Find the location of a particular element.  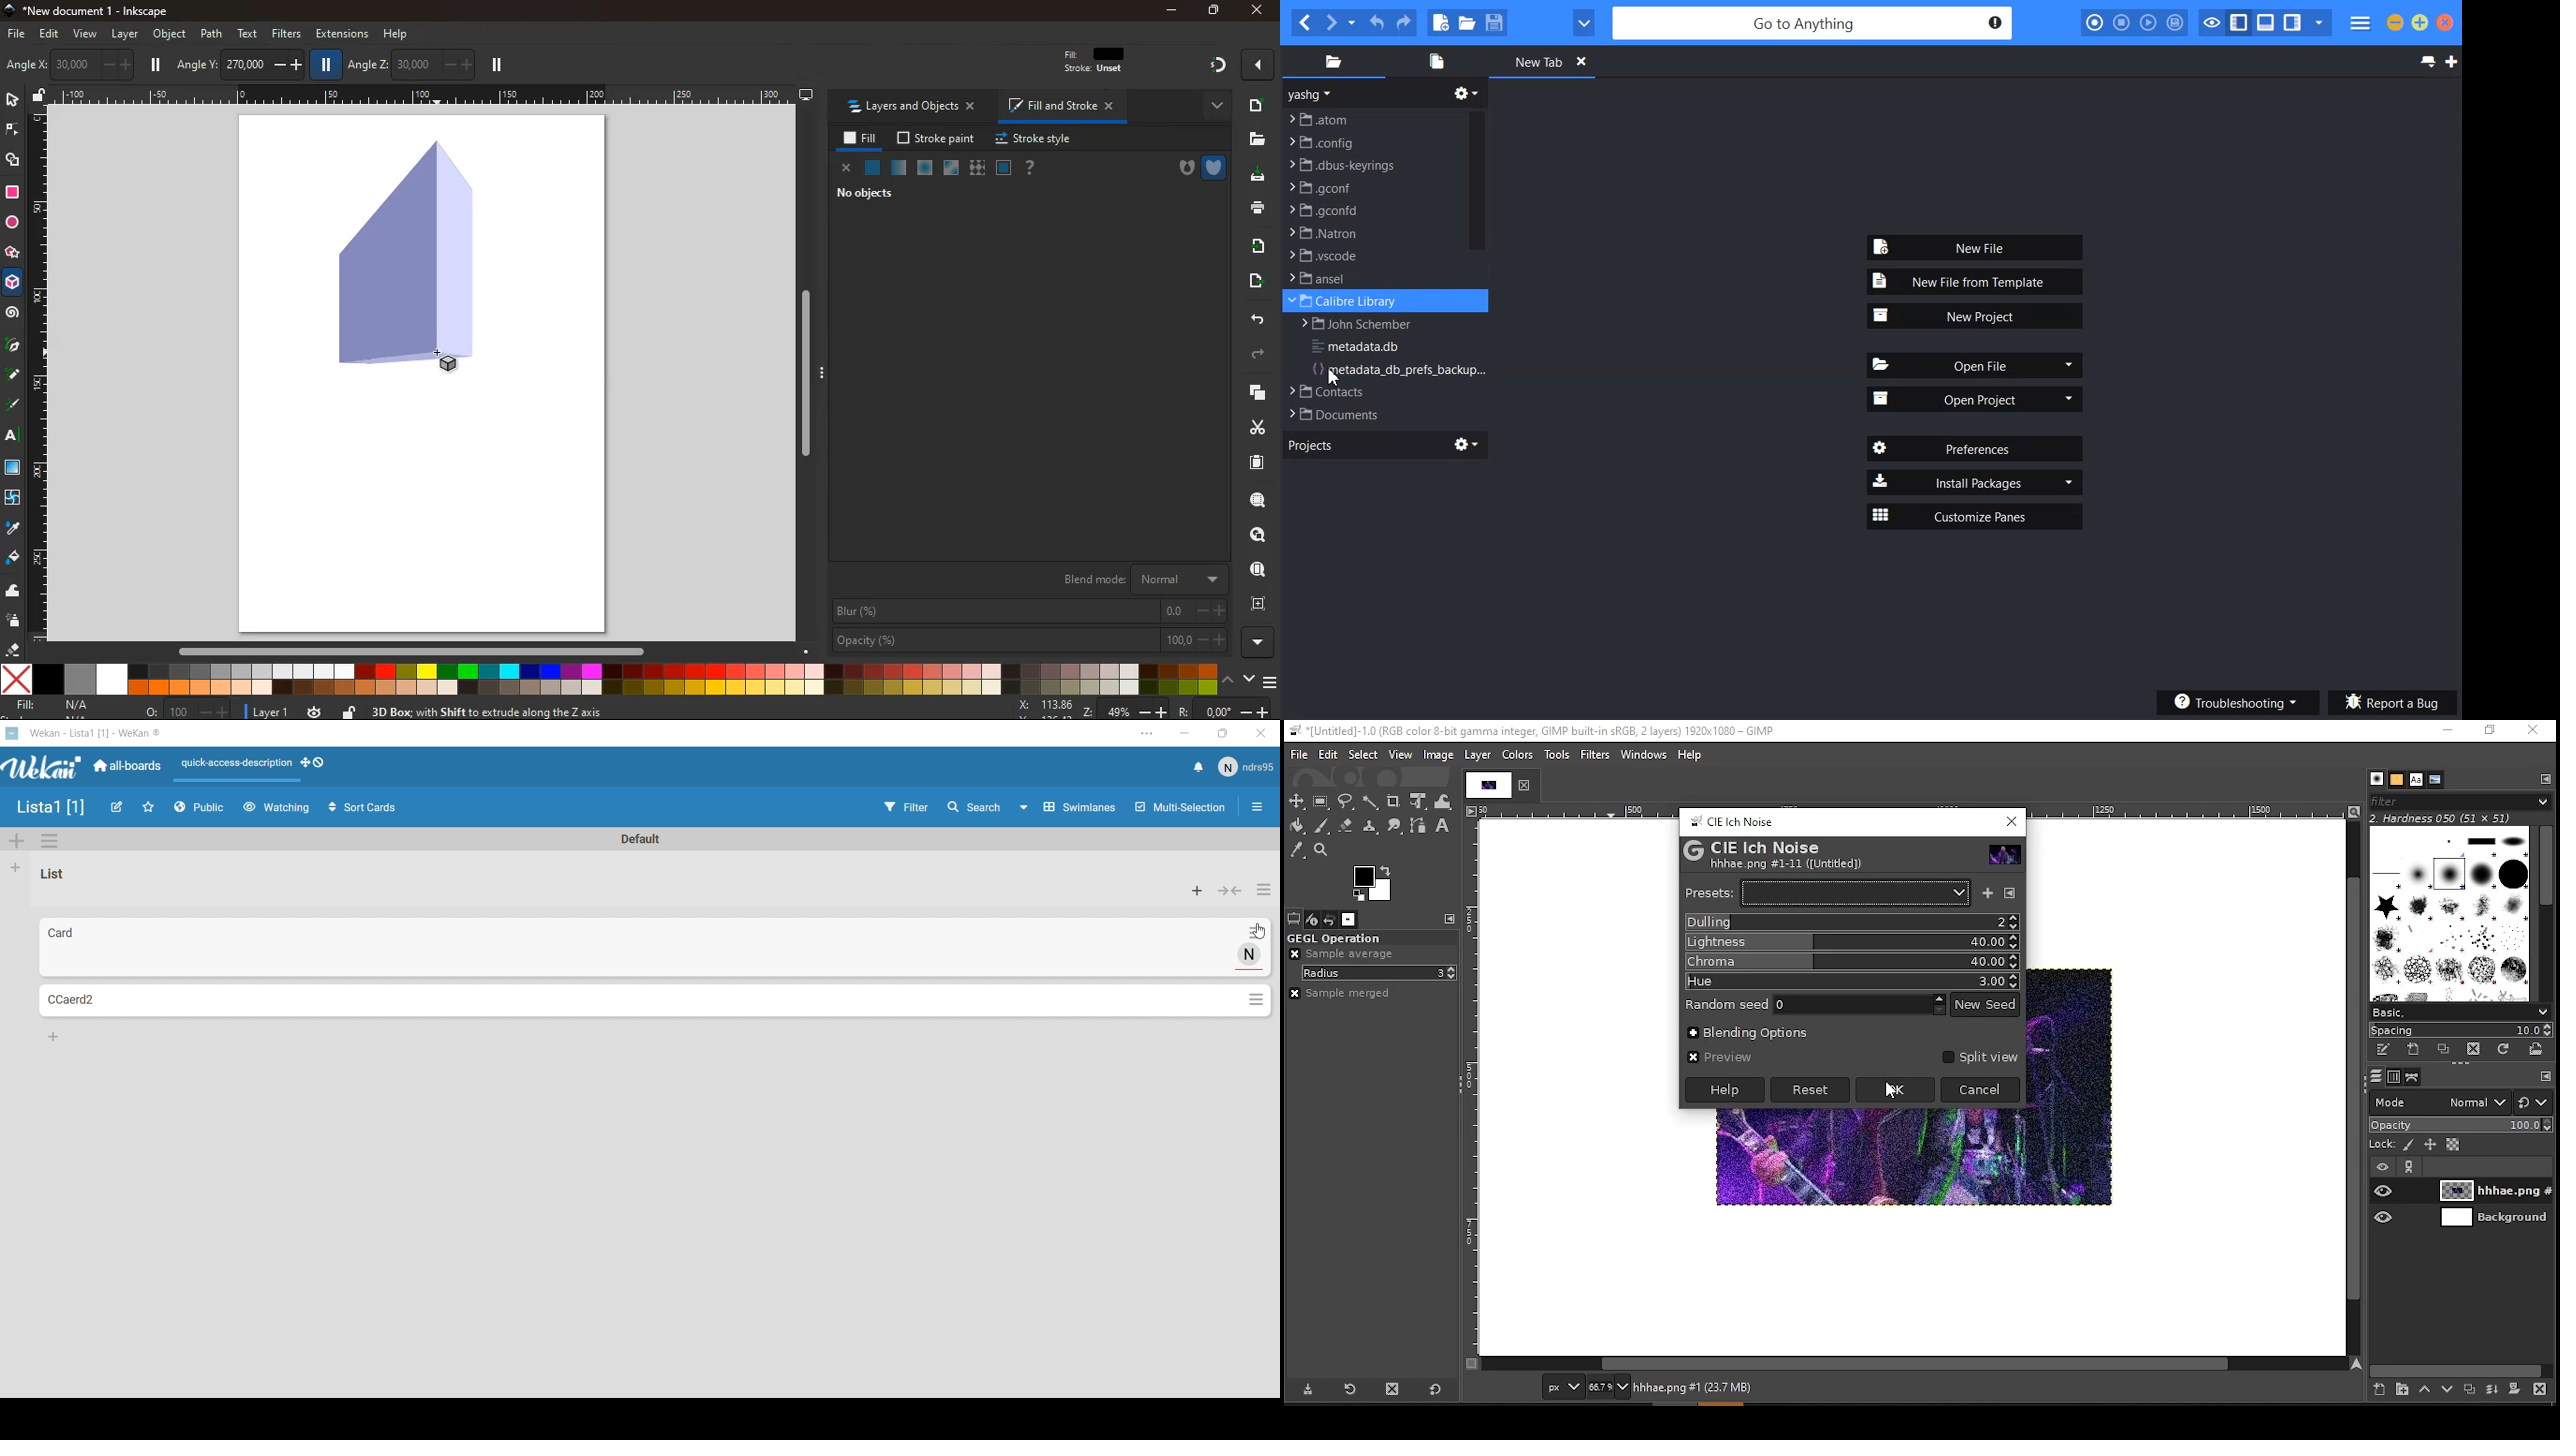

Box is located at coordinates (1221, 735).